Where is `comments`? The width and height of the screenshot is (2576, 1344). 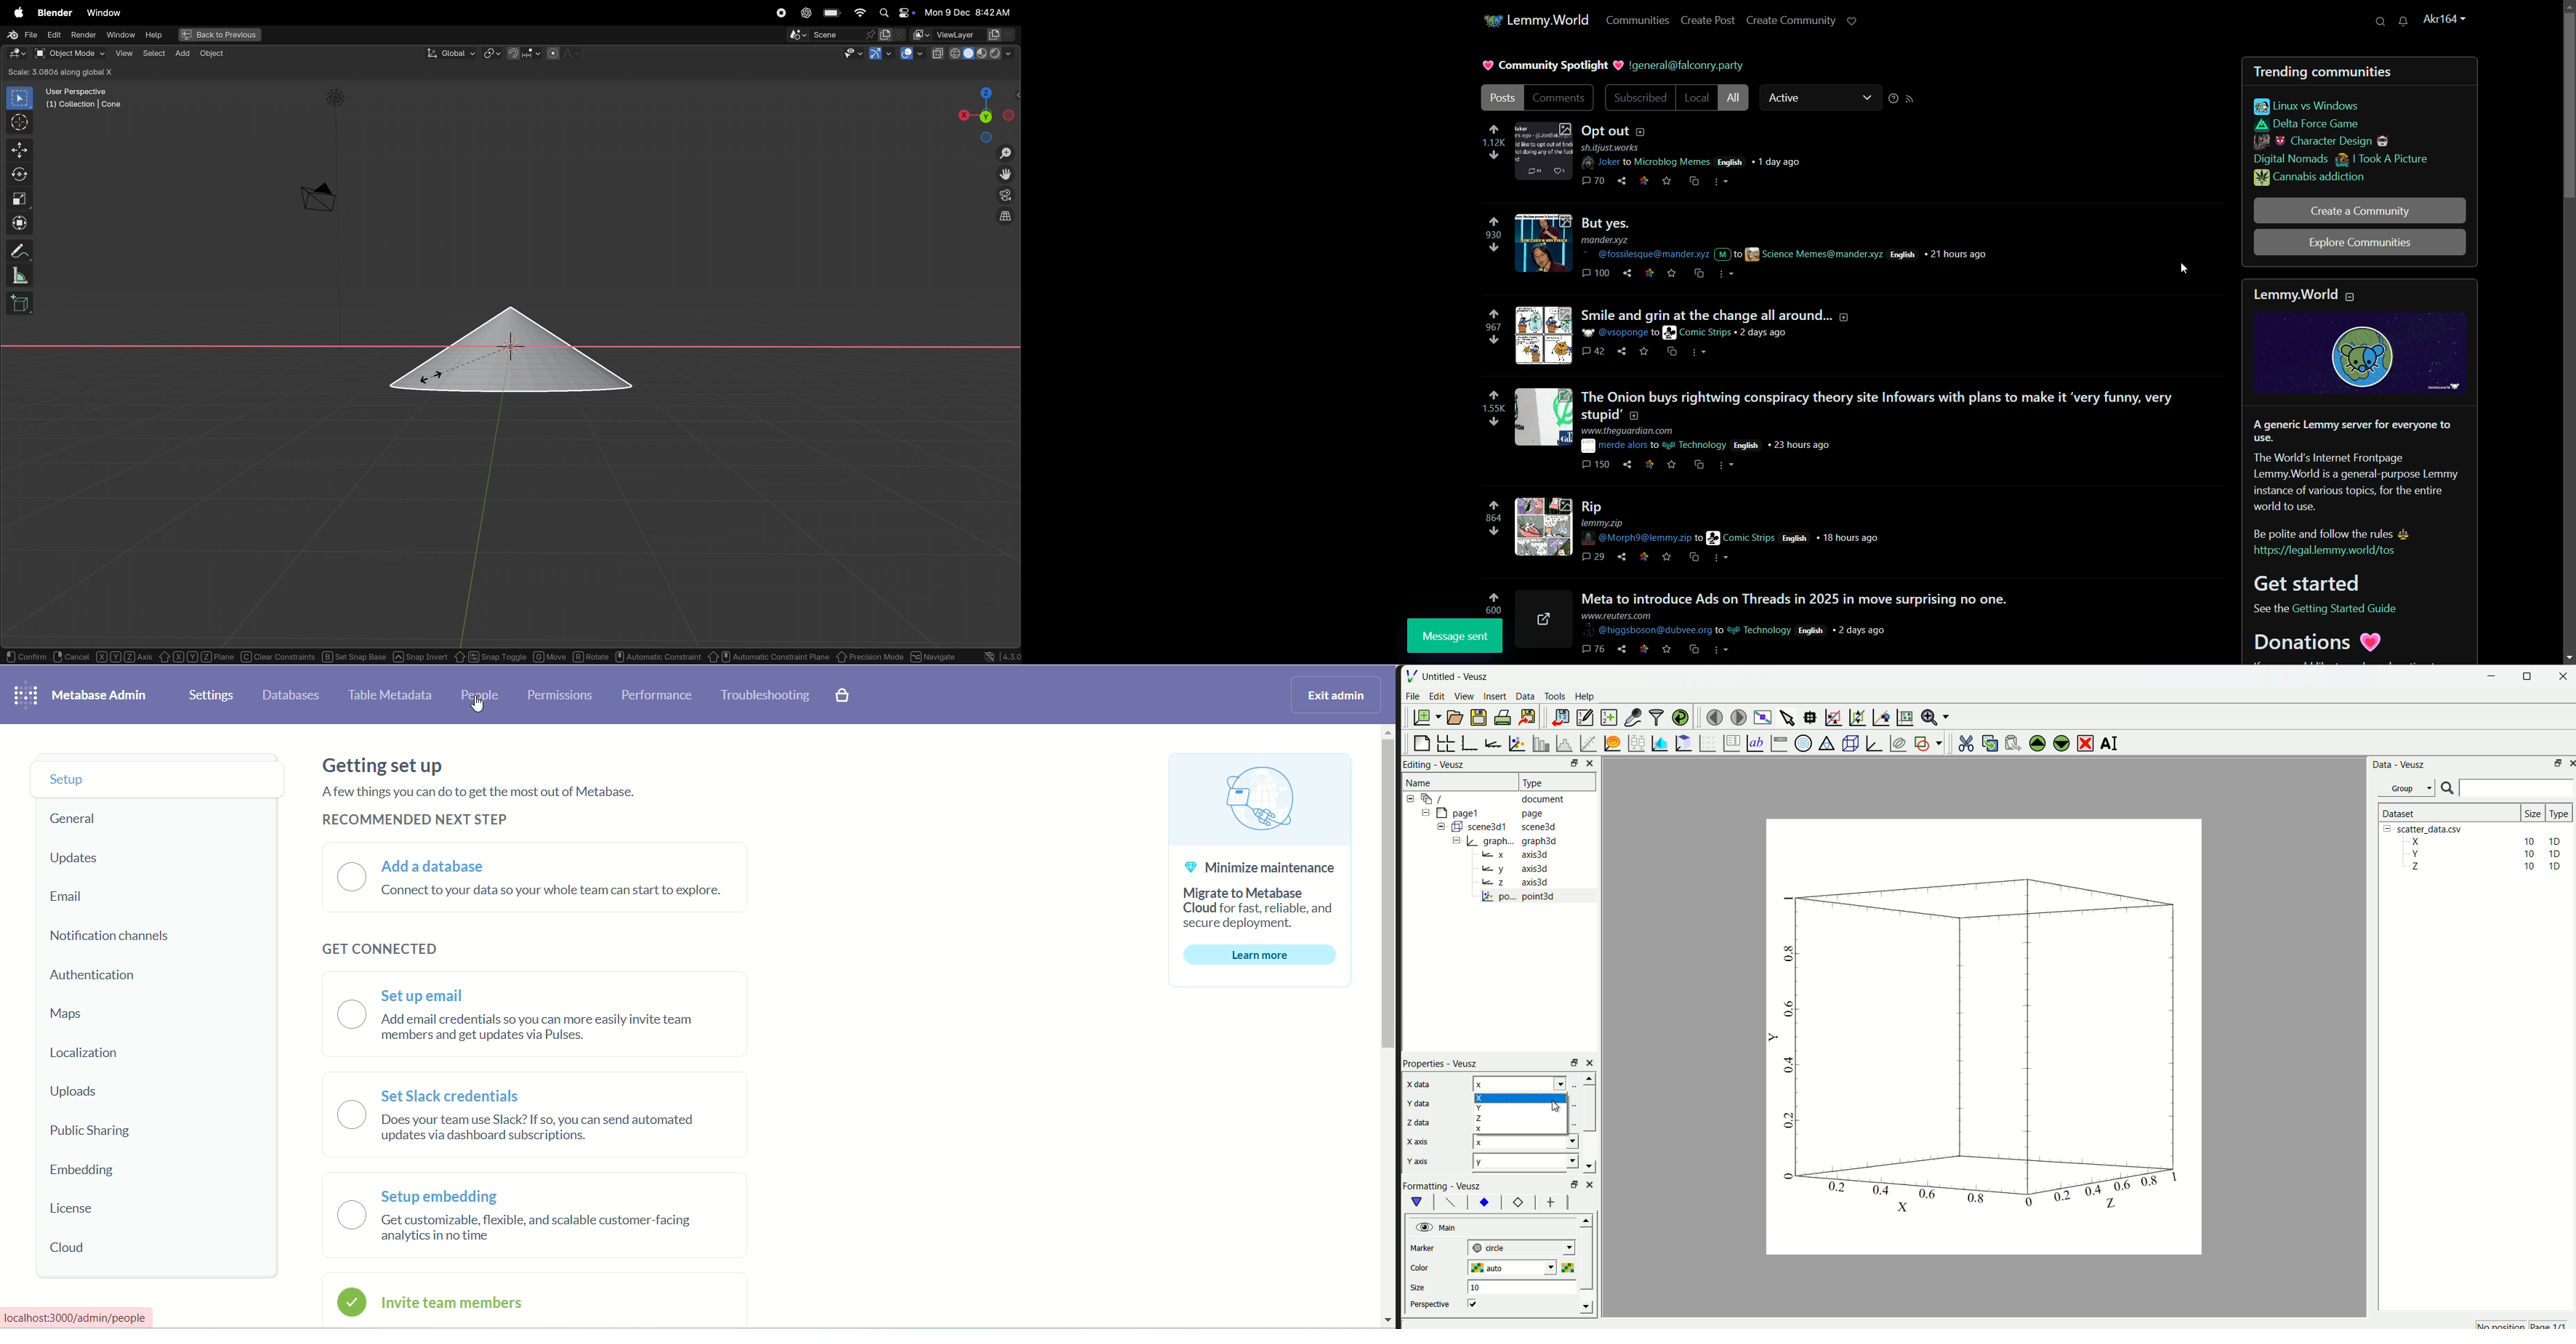 comments is located at coordinates (1560, 98).